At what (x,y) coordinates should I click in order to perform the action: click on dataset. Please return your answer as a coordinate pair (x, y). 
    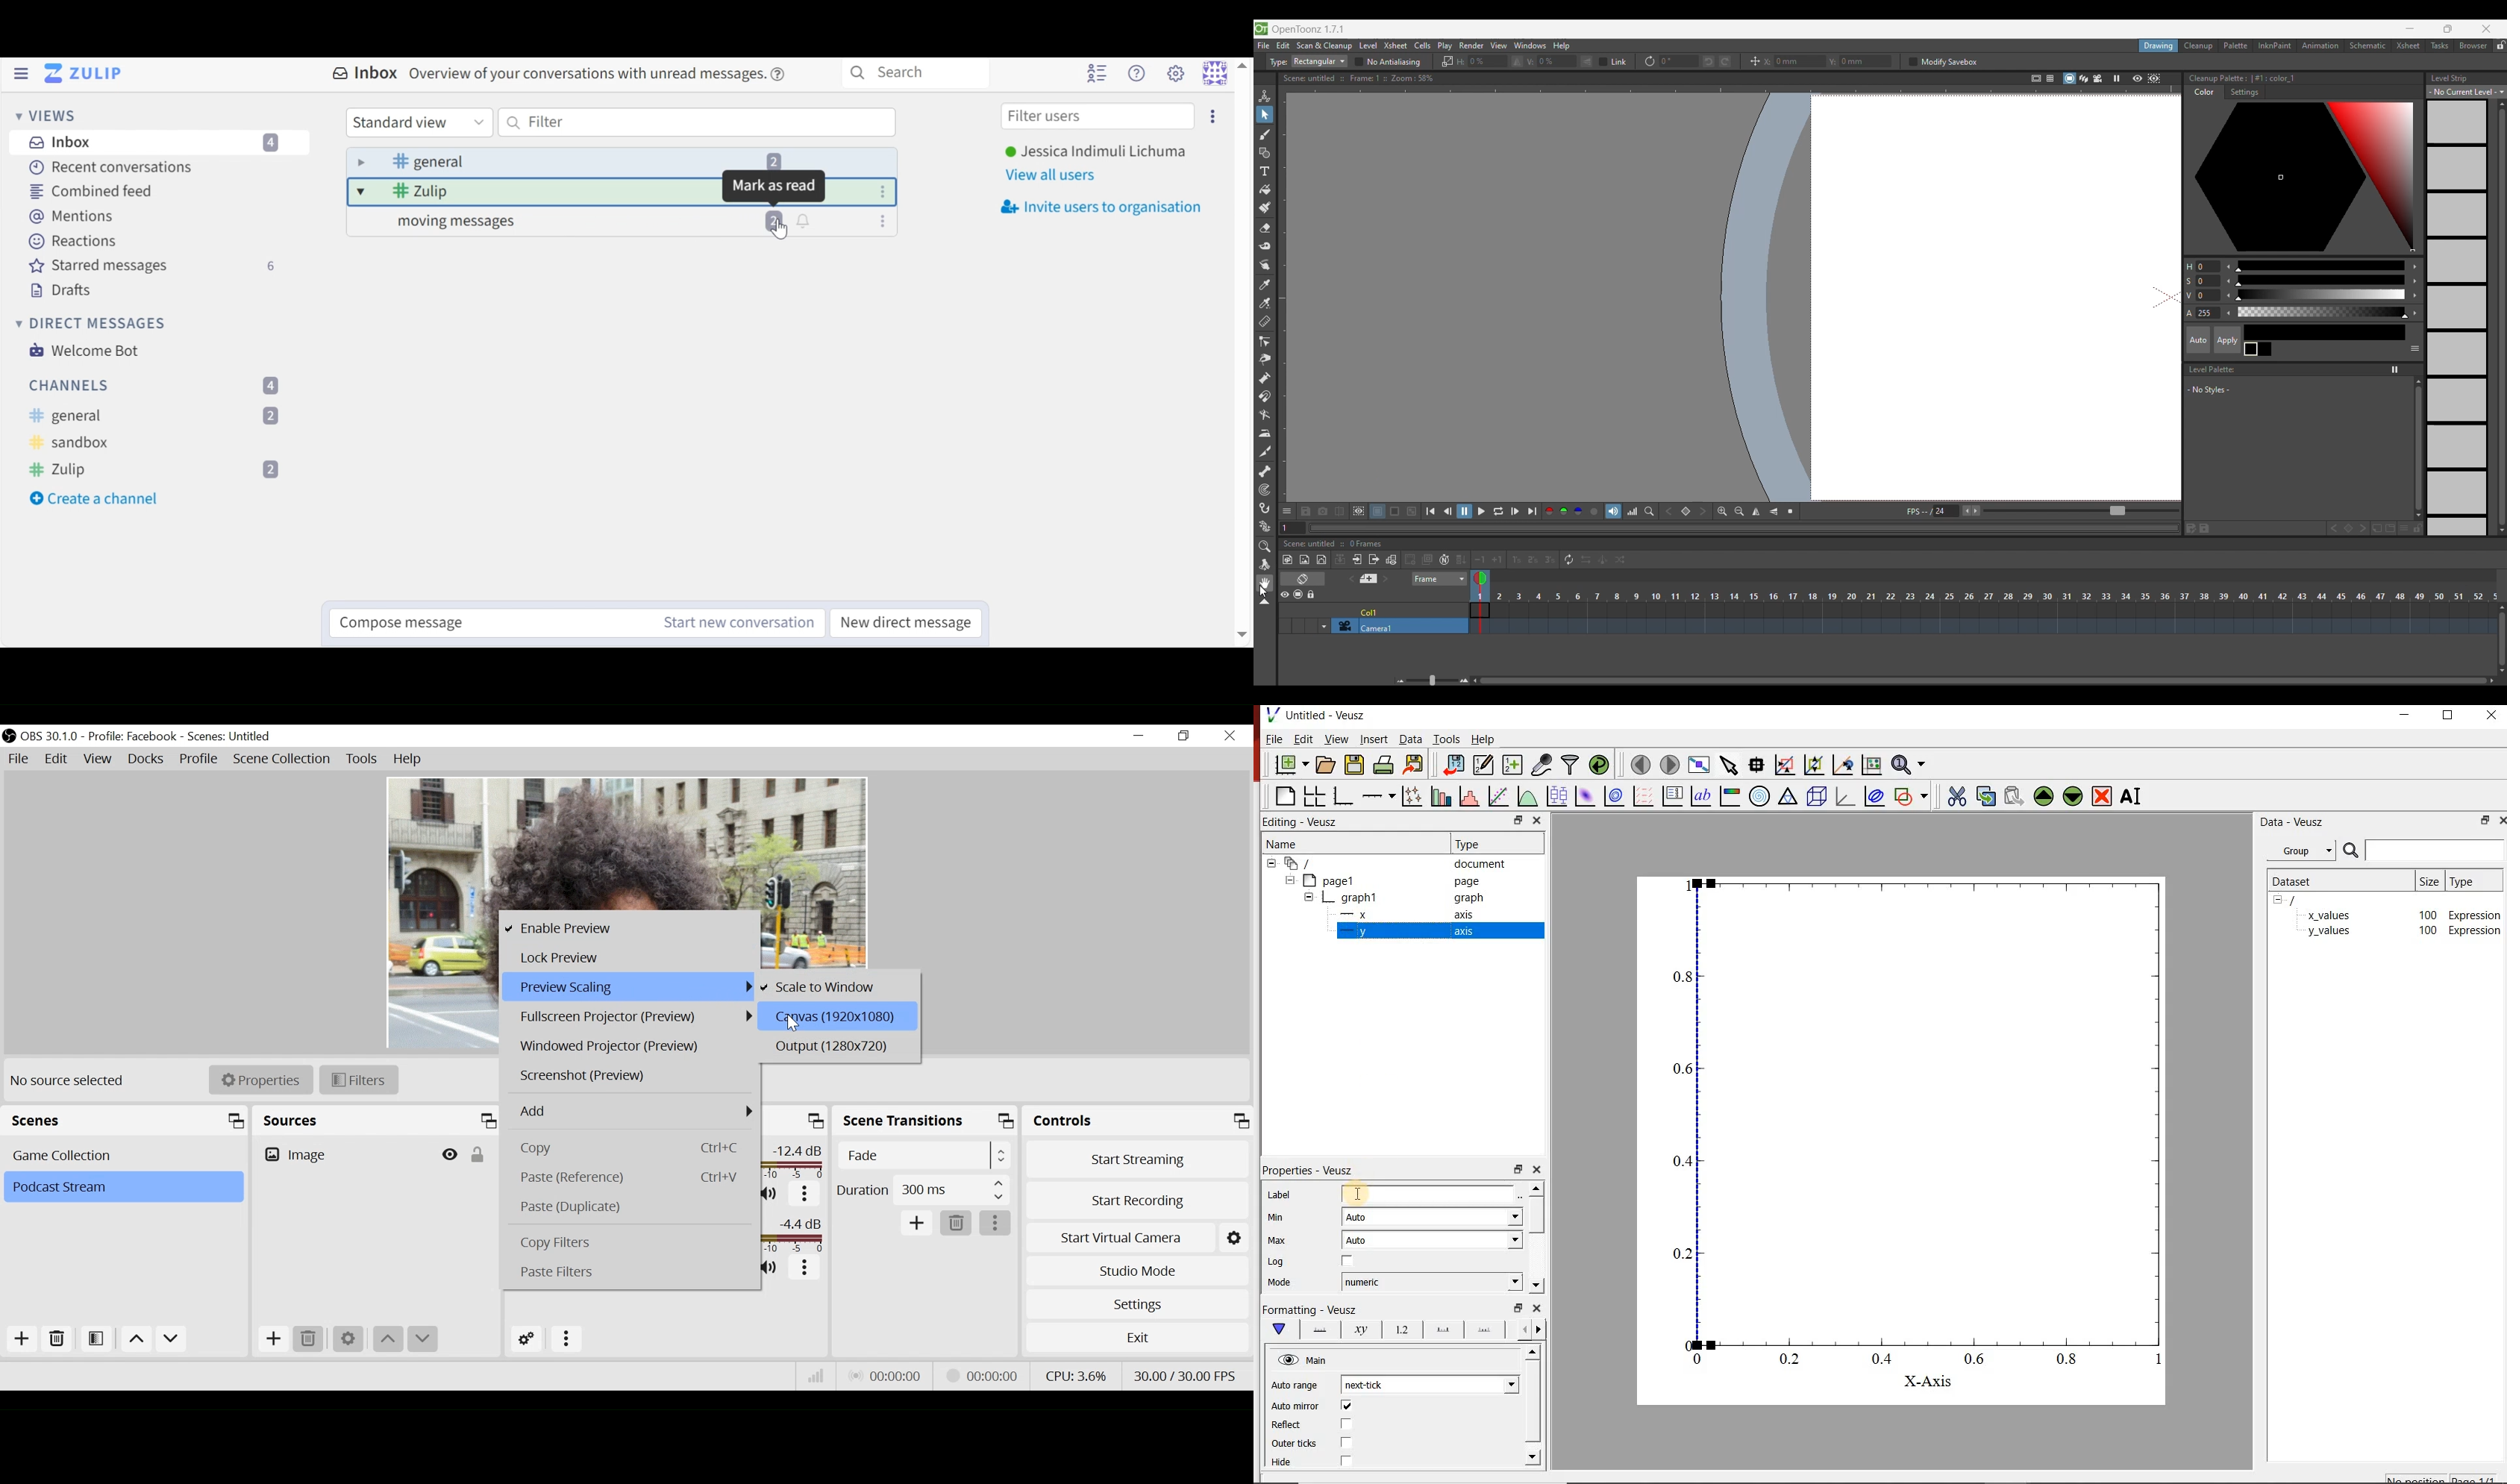
    Looking at the image, I should click on (2303, 881).